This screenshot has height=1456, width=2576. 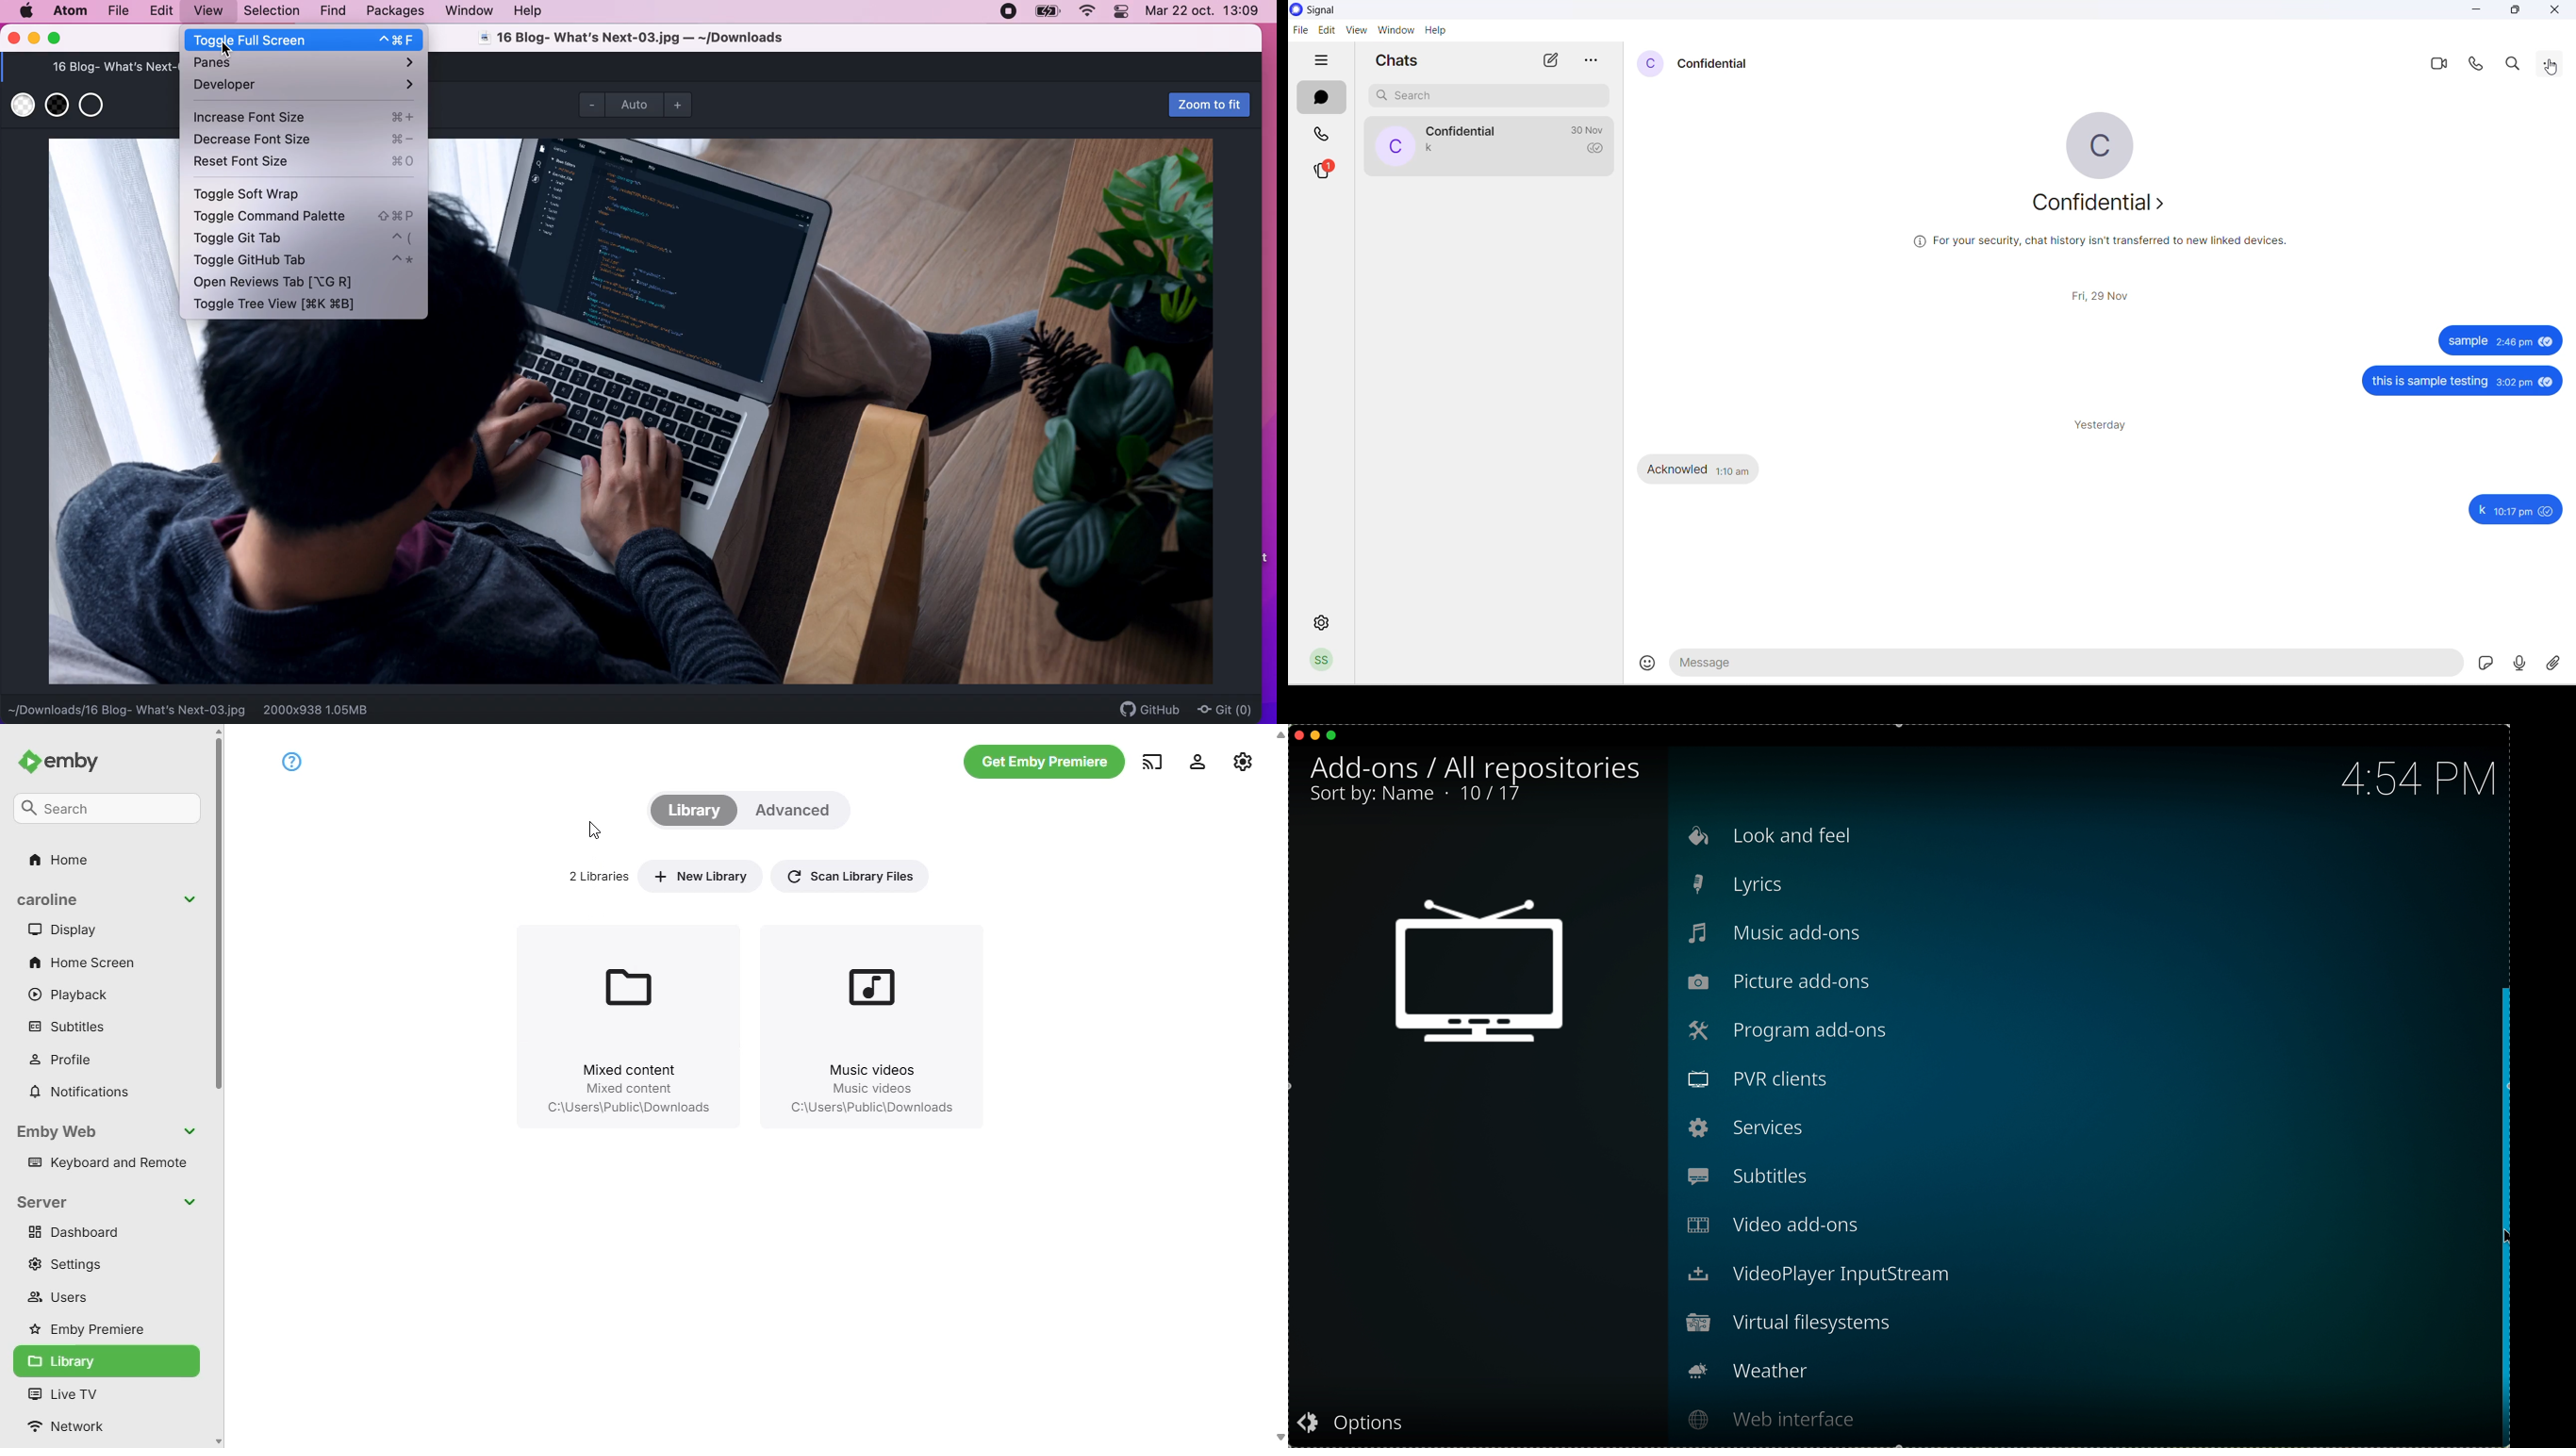 I want to click on share attachment, so click(x=2558, y=665).